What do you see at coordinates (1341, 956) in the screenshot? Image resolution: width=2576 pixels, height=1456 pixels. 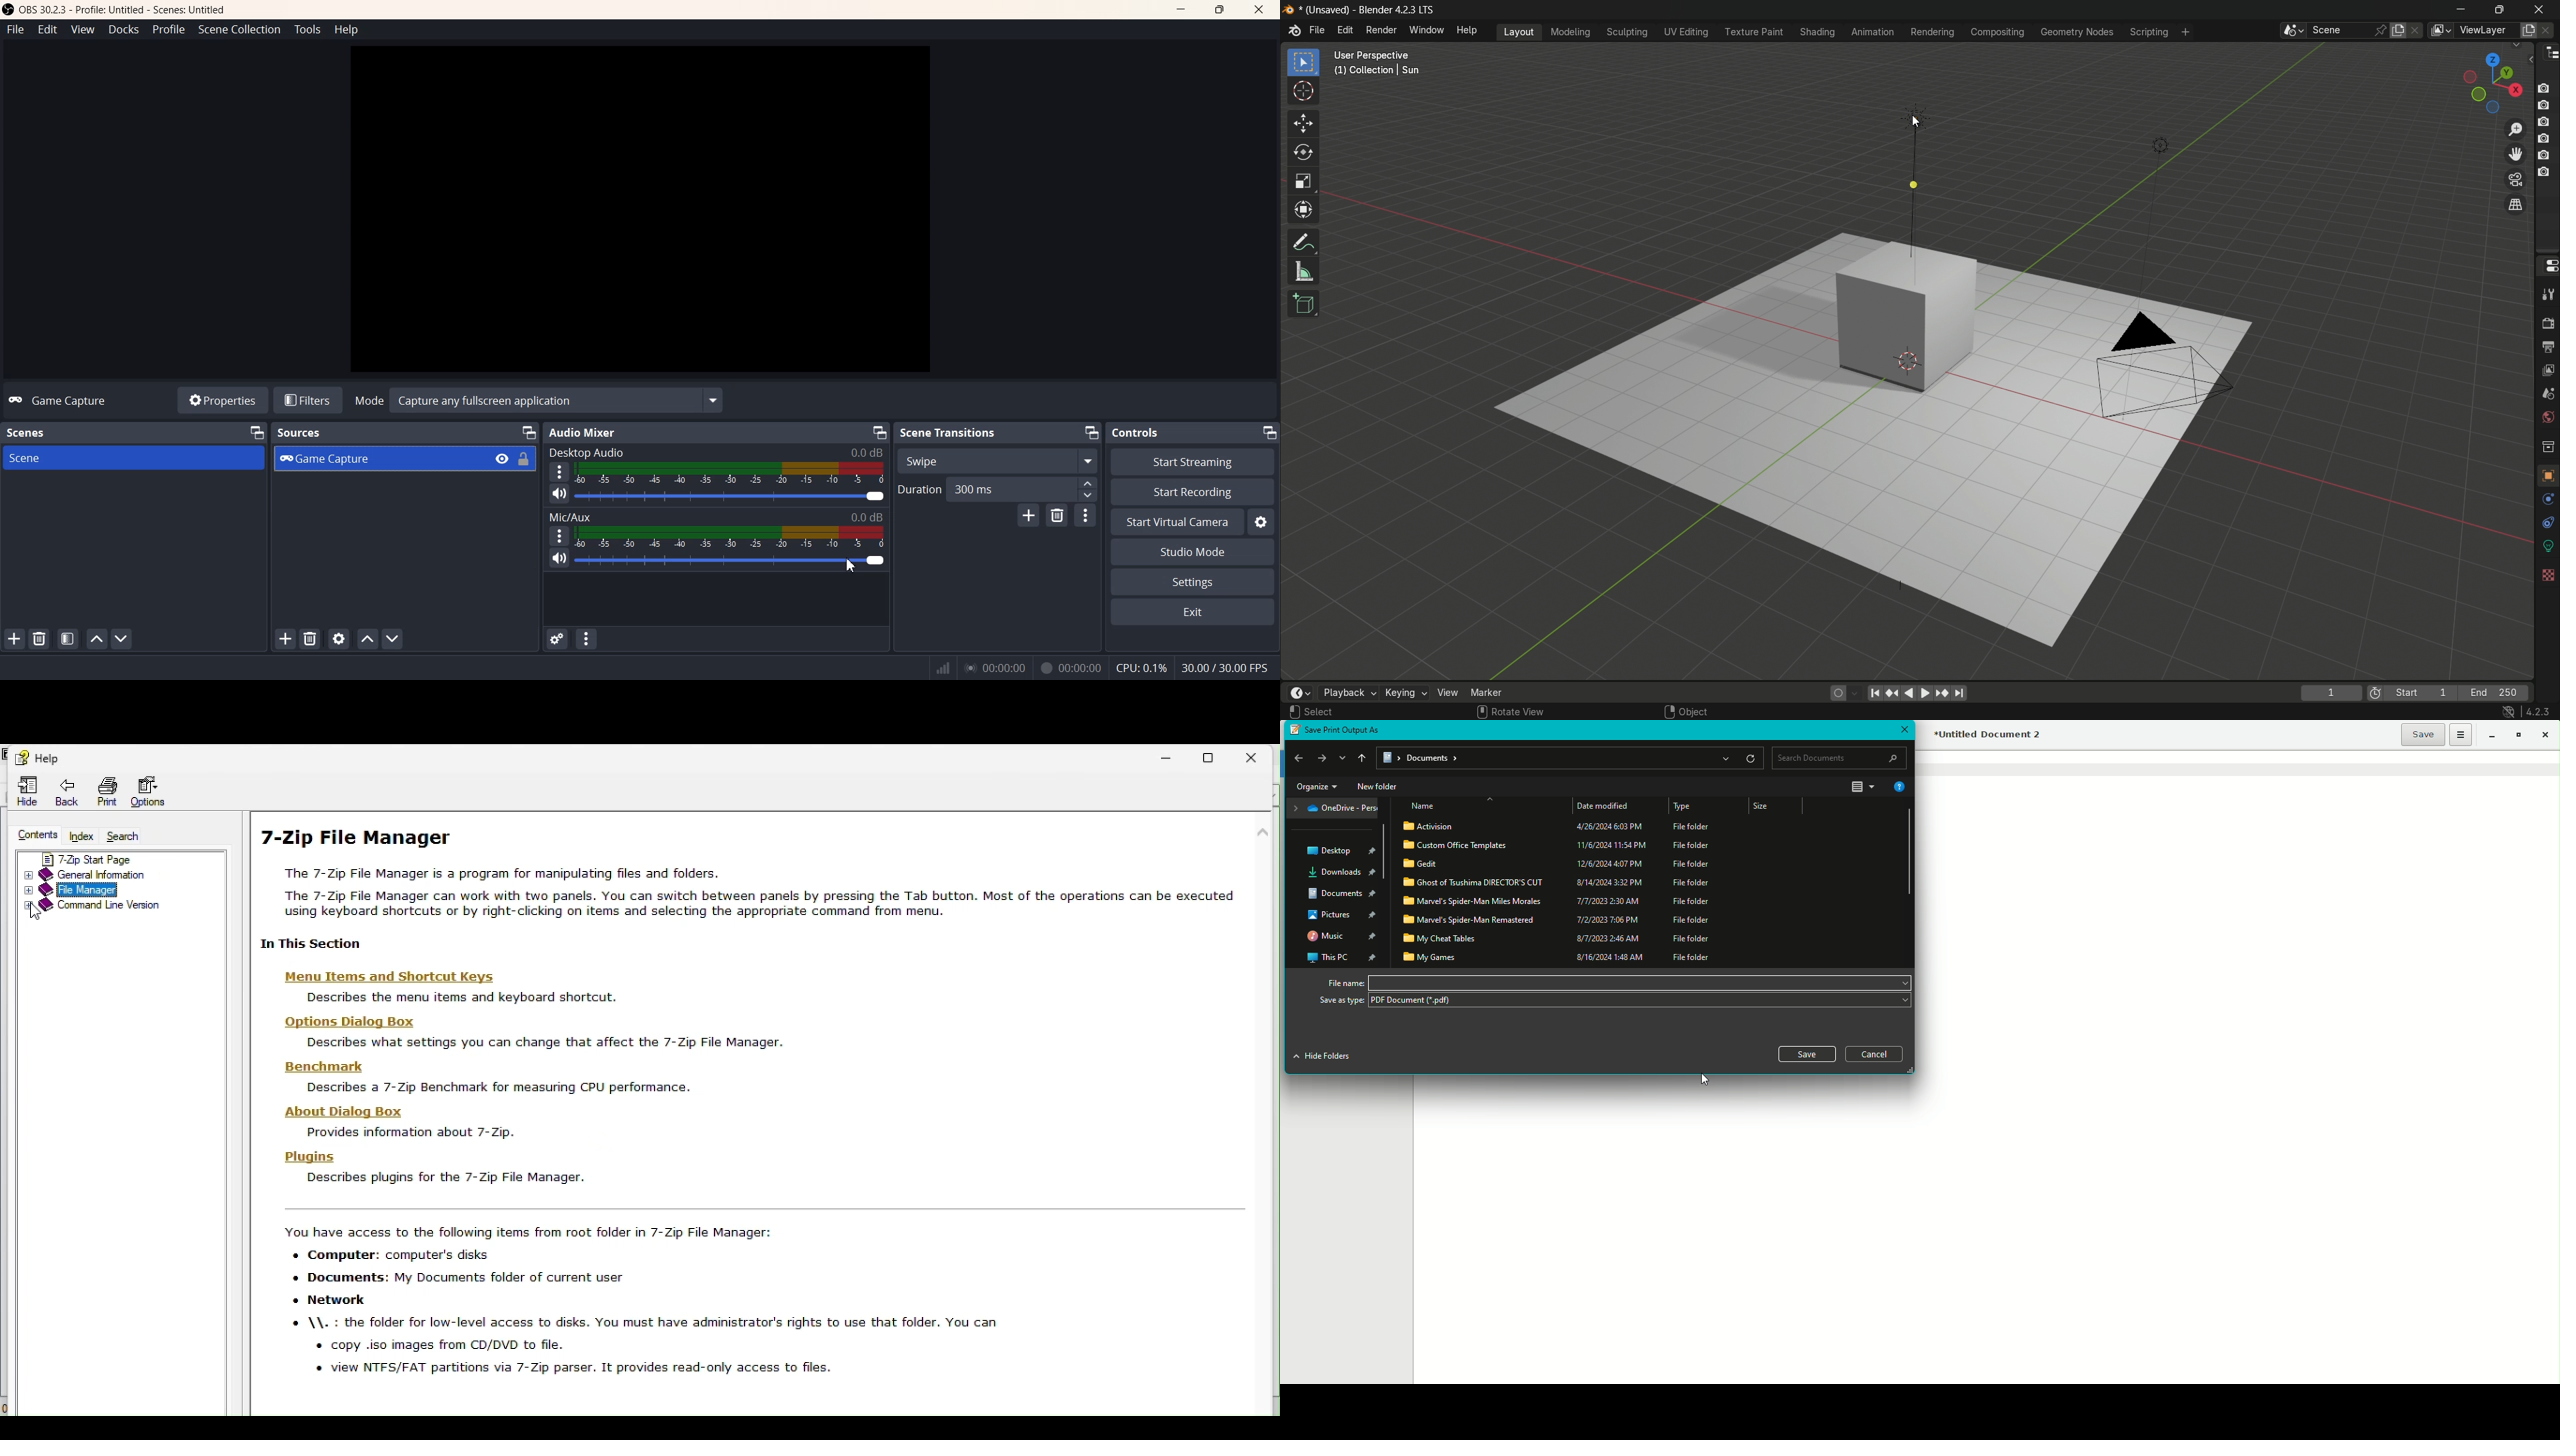 I see `This PC` at bounding box center [1341, 956].